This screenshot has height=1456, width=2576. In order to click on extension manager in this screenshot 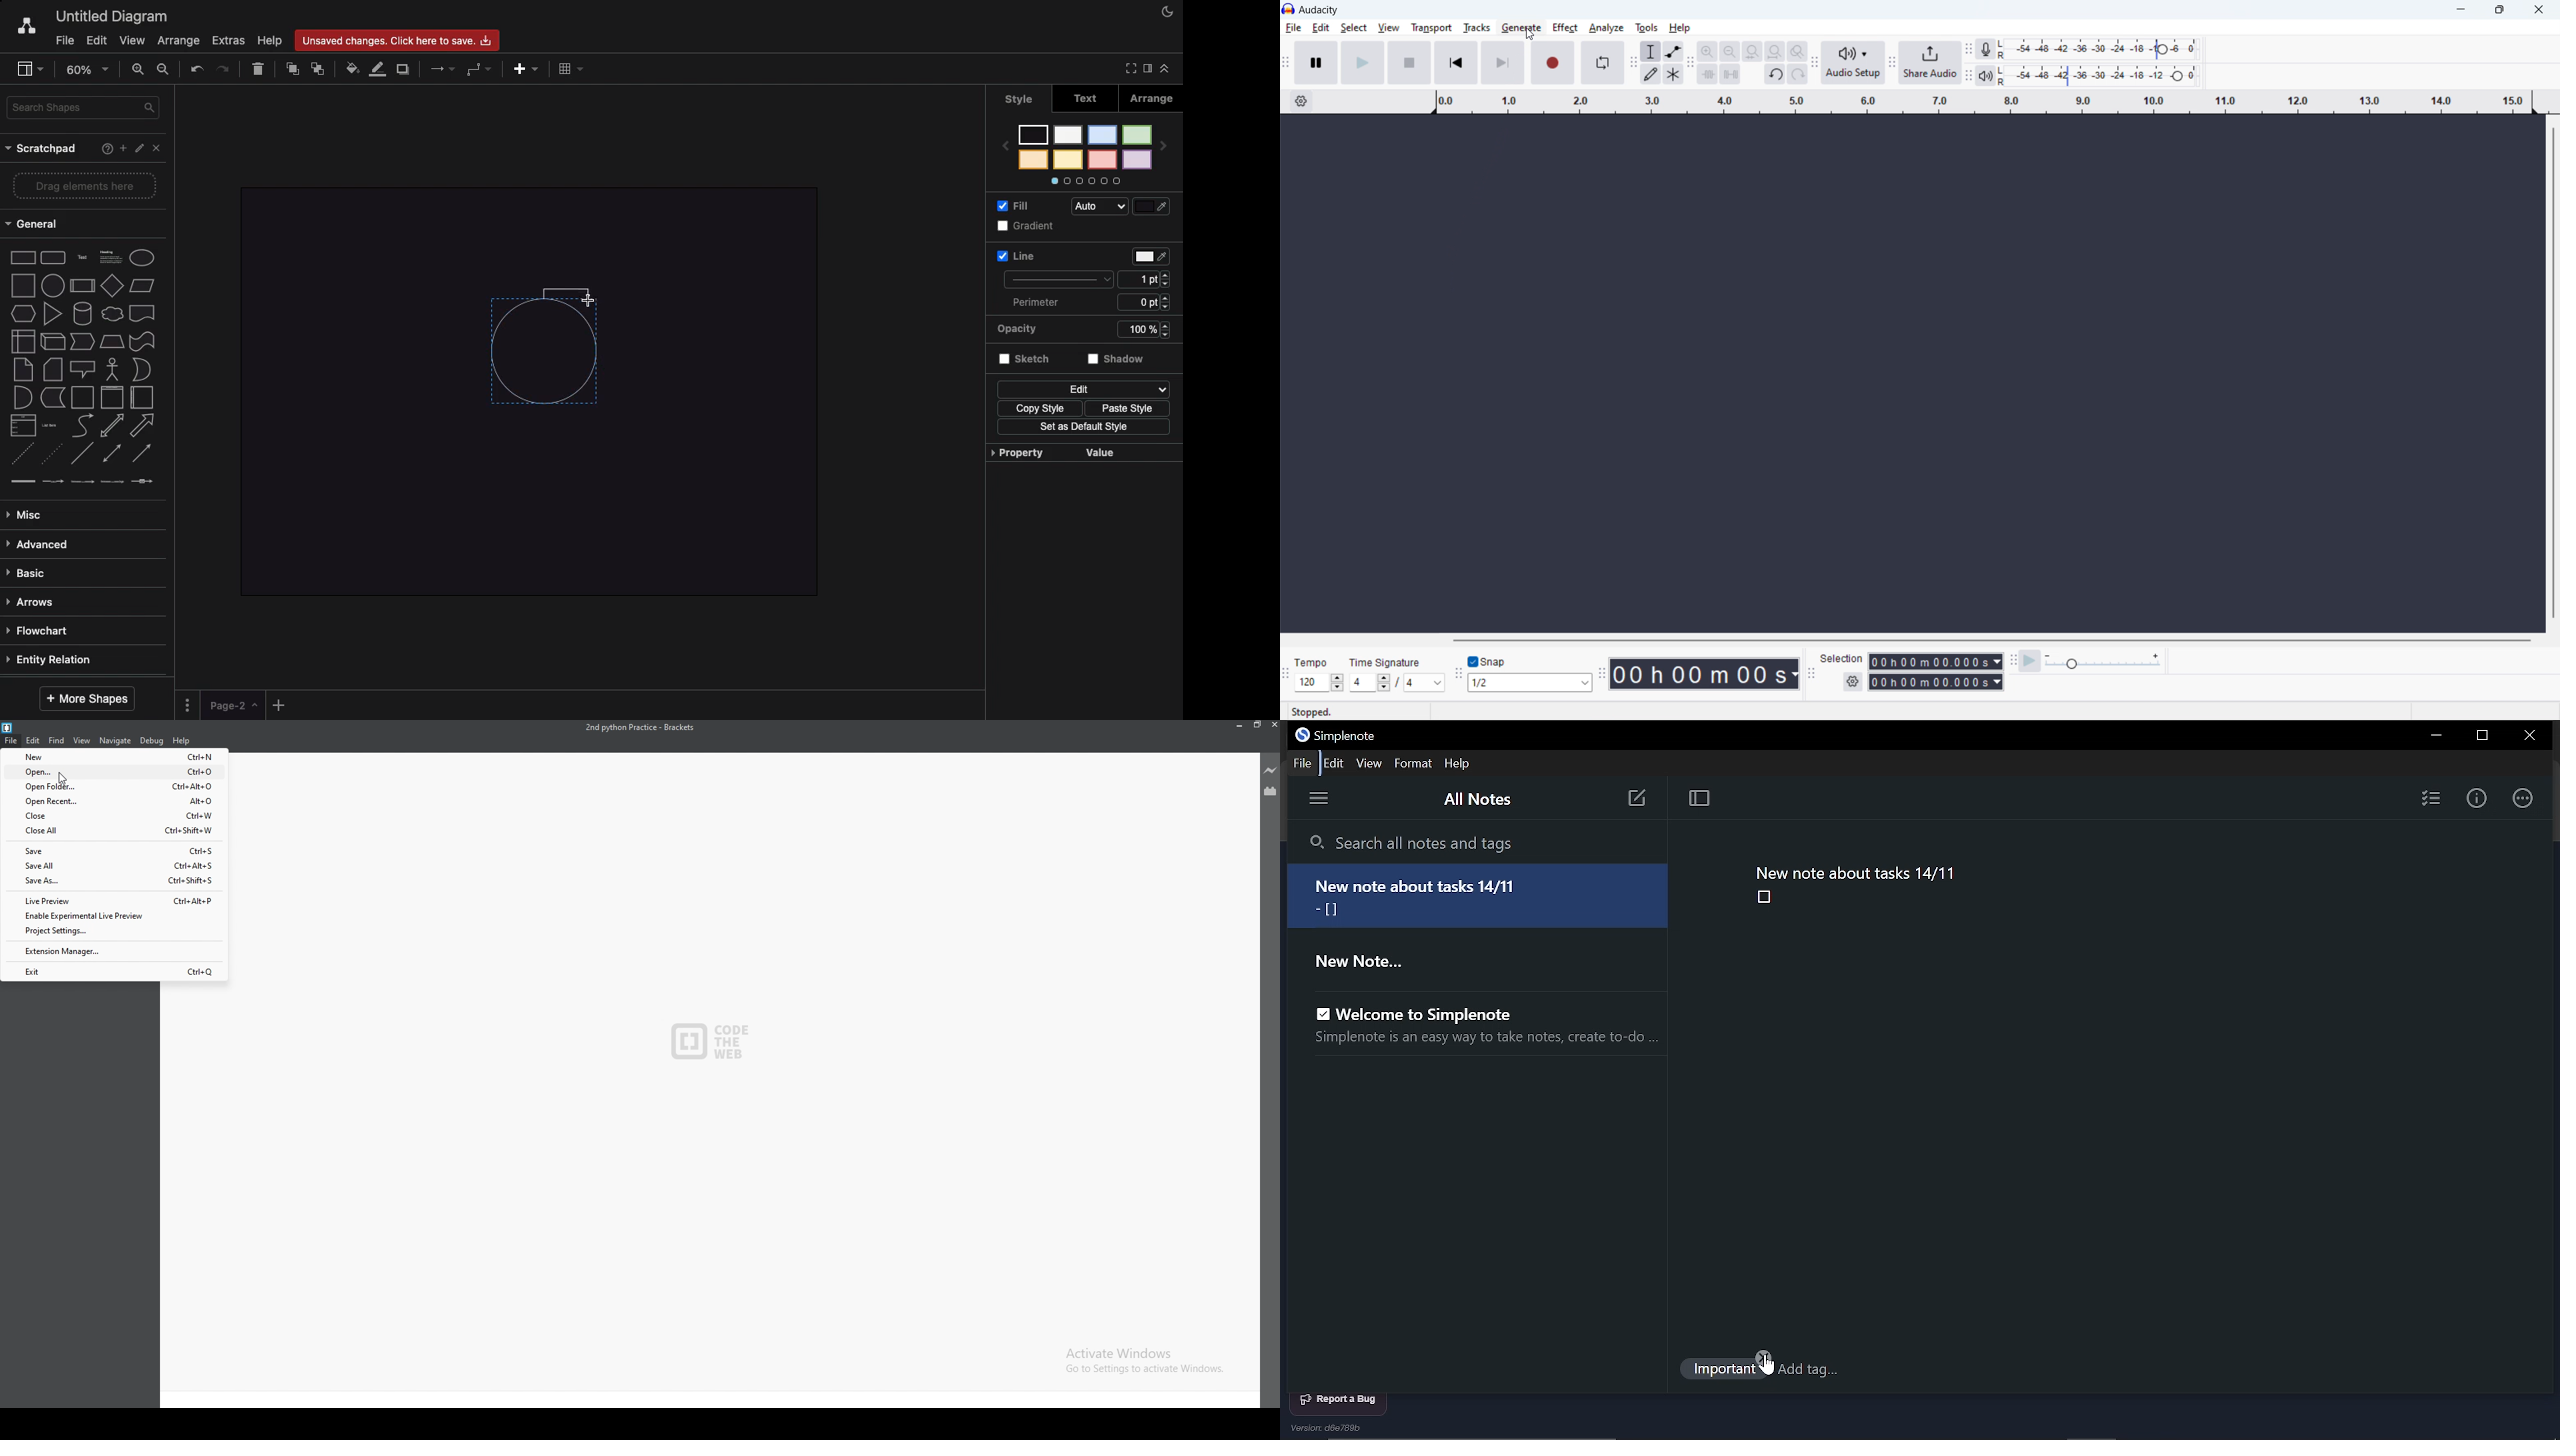, I will do `click(113, 951)`.